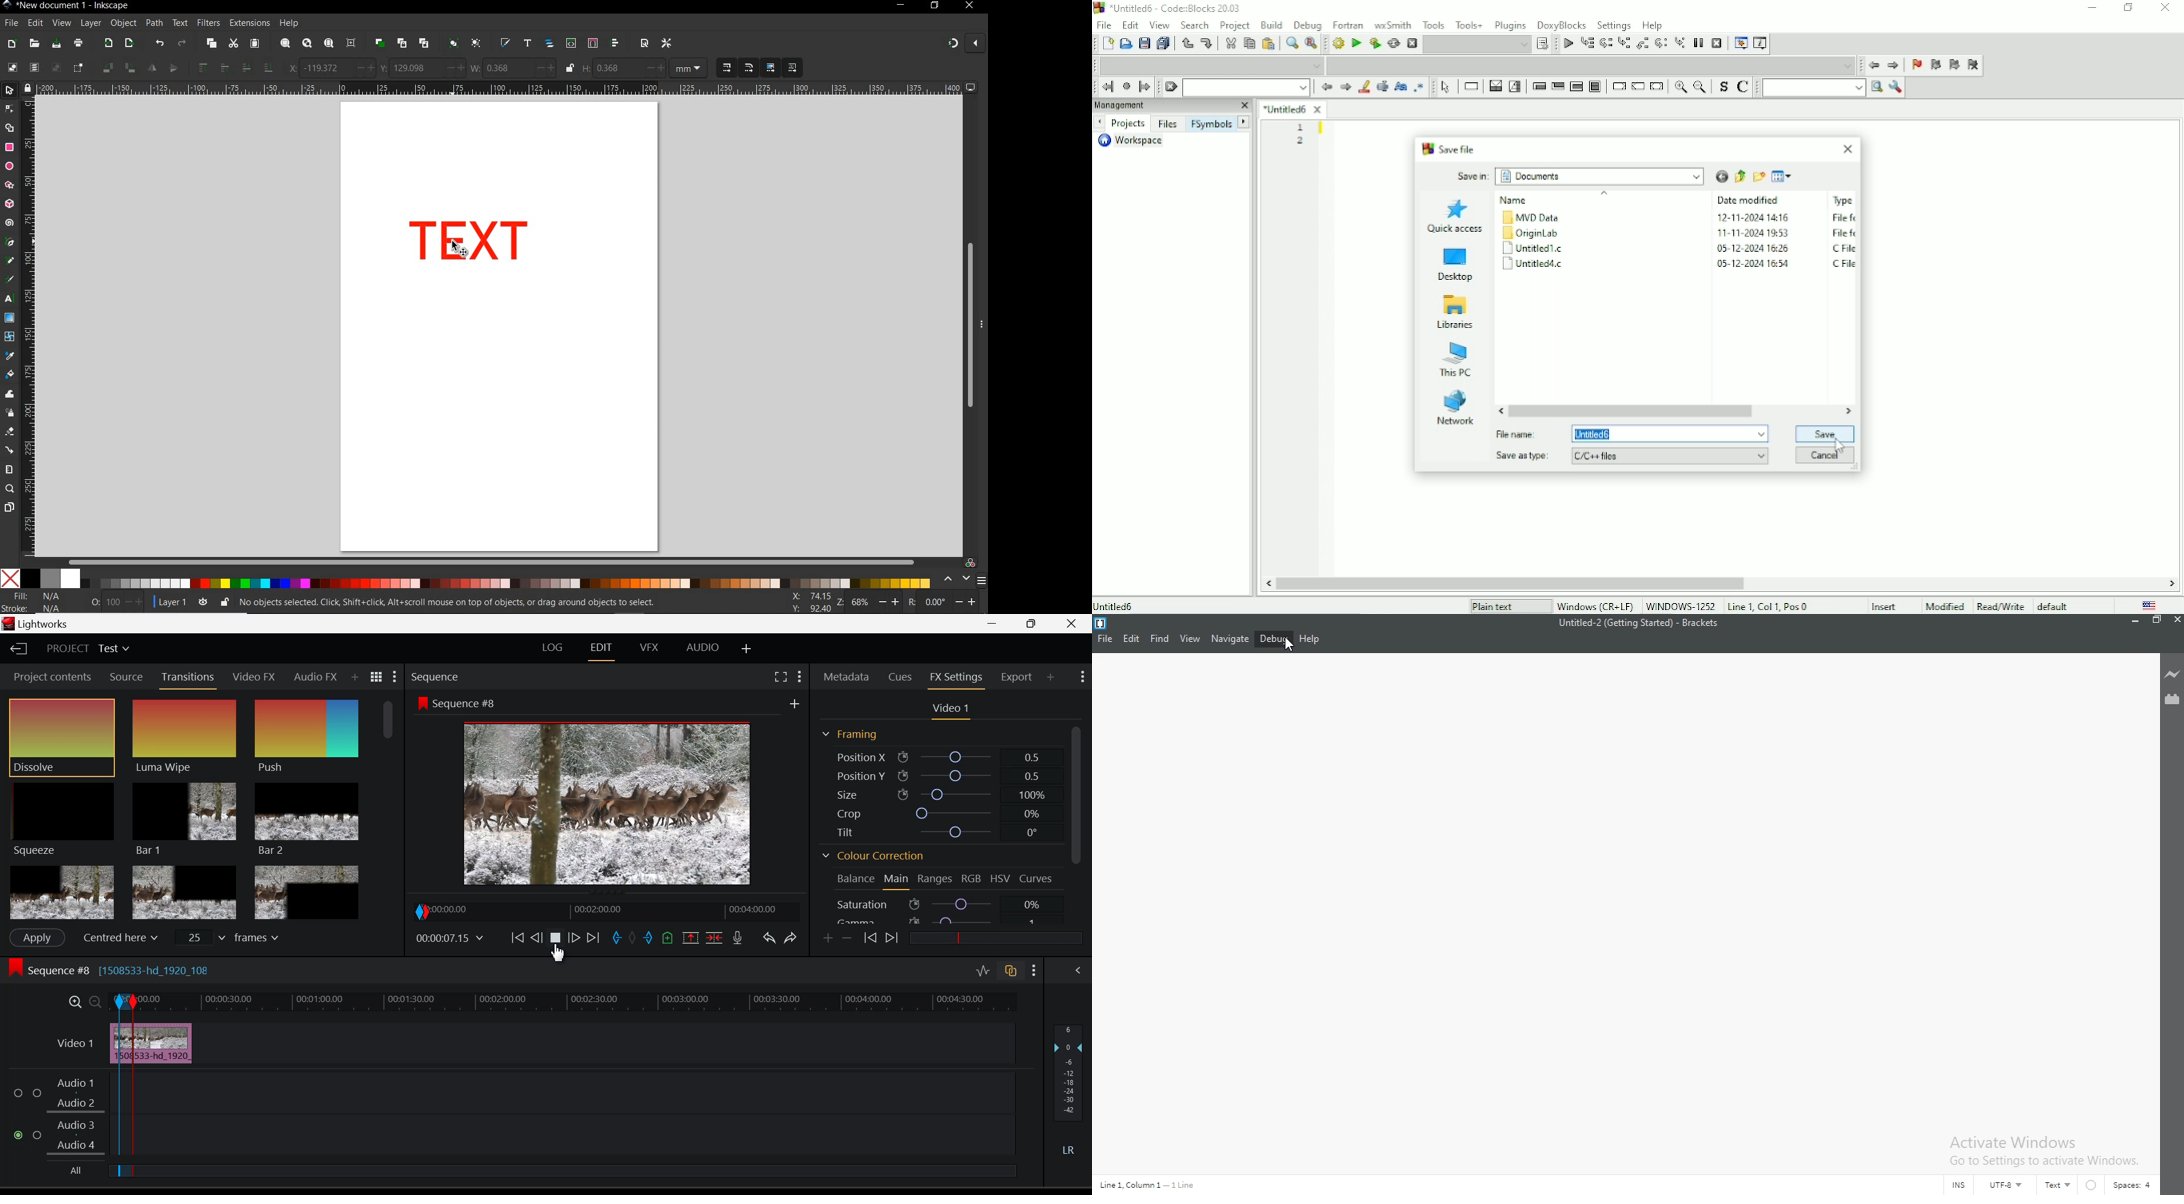  I want to click on Insert, so click(1890, 606).